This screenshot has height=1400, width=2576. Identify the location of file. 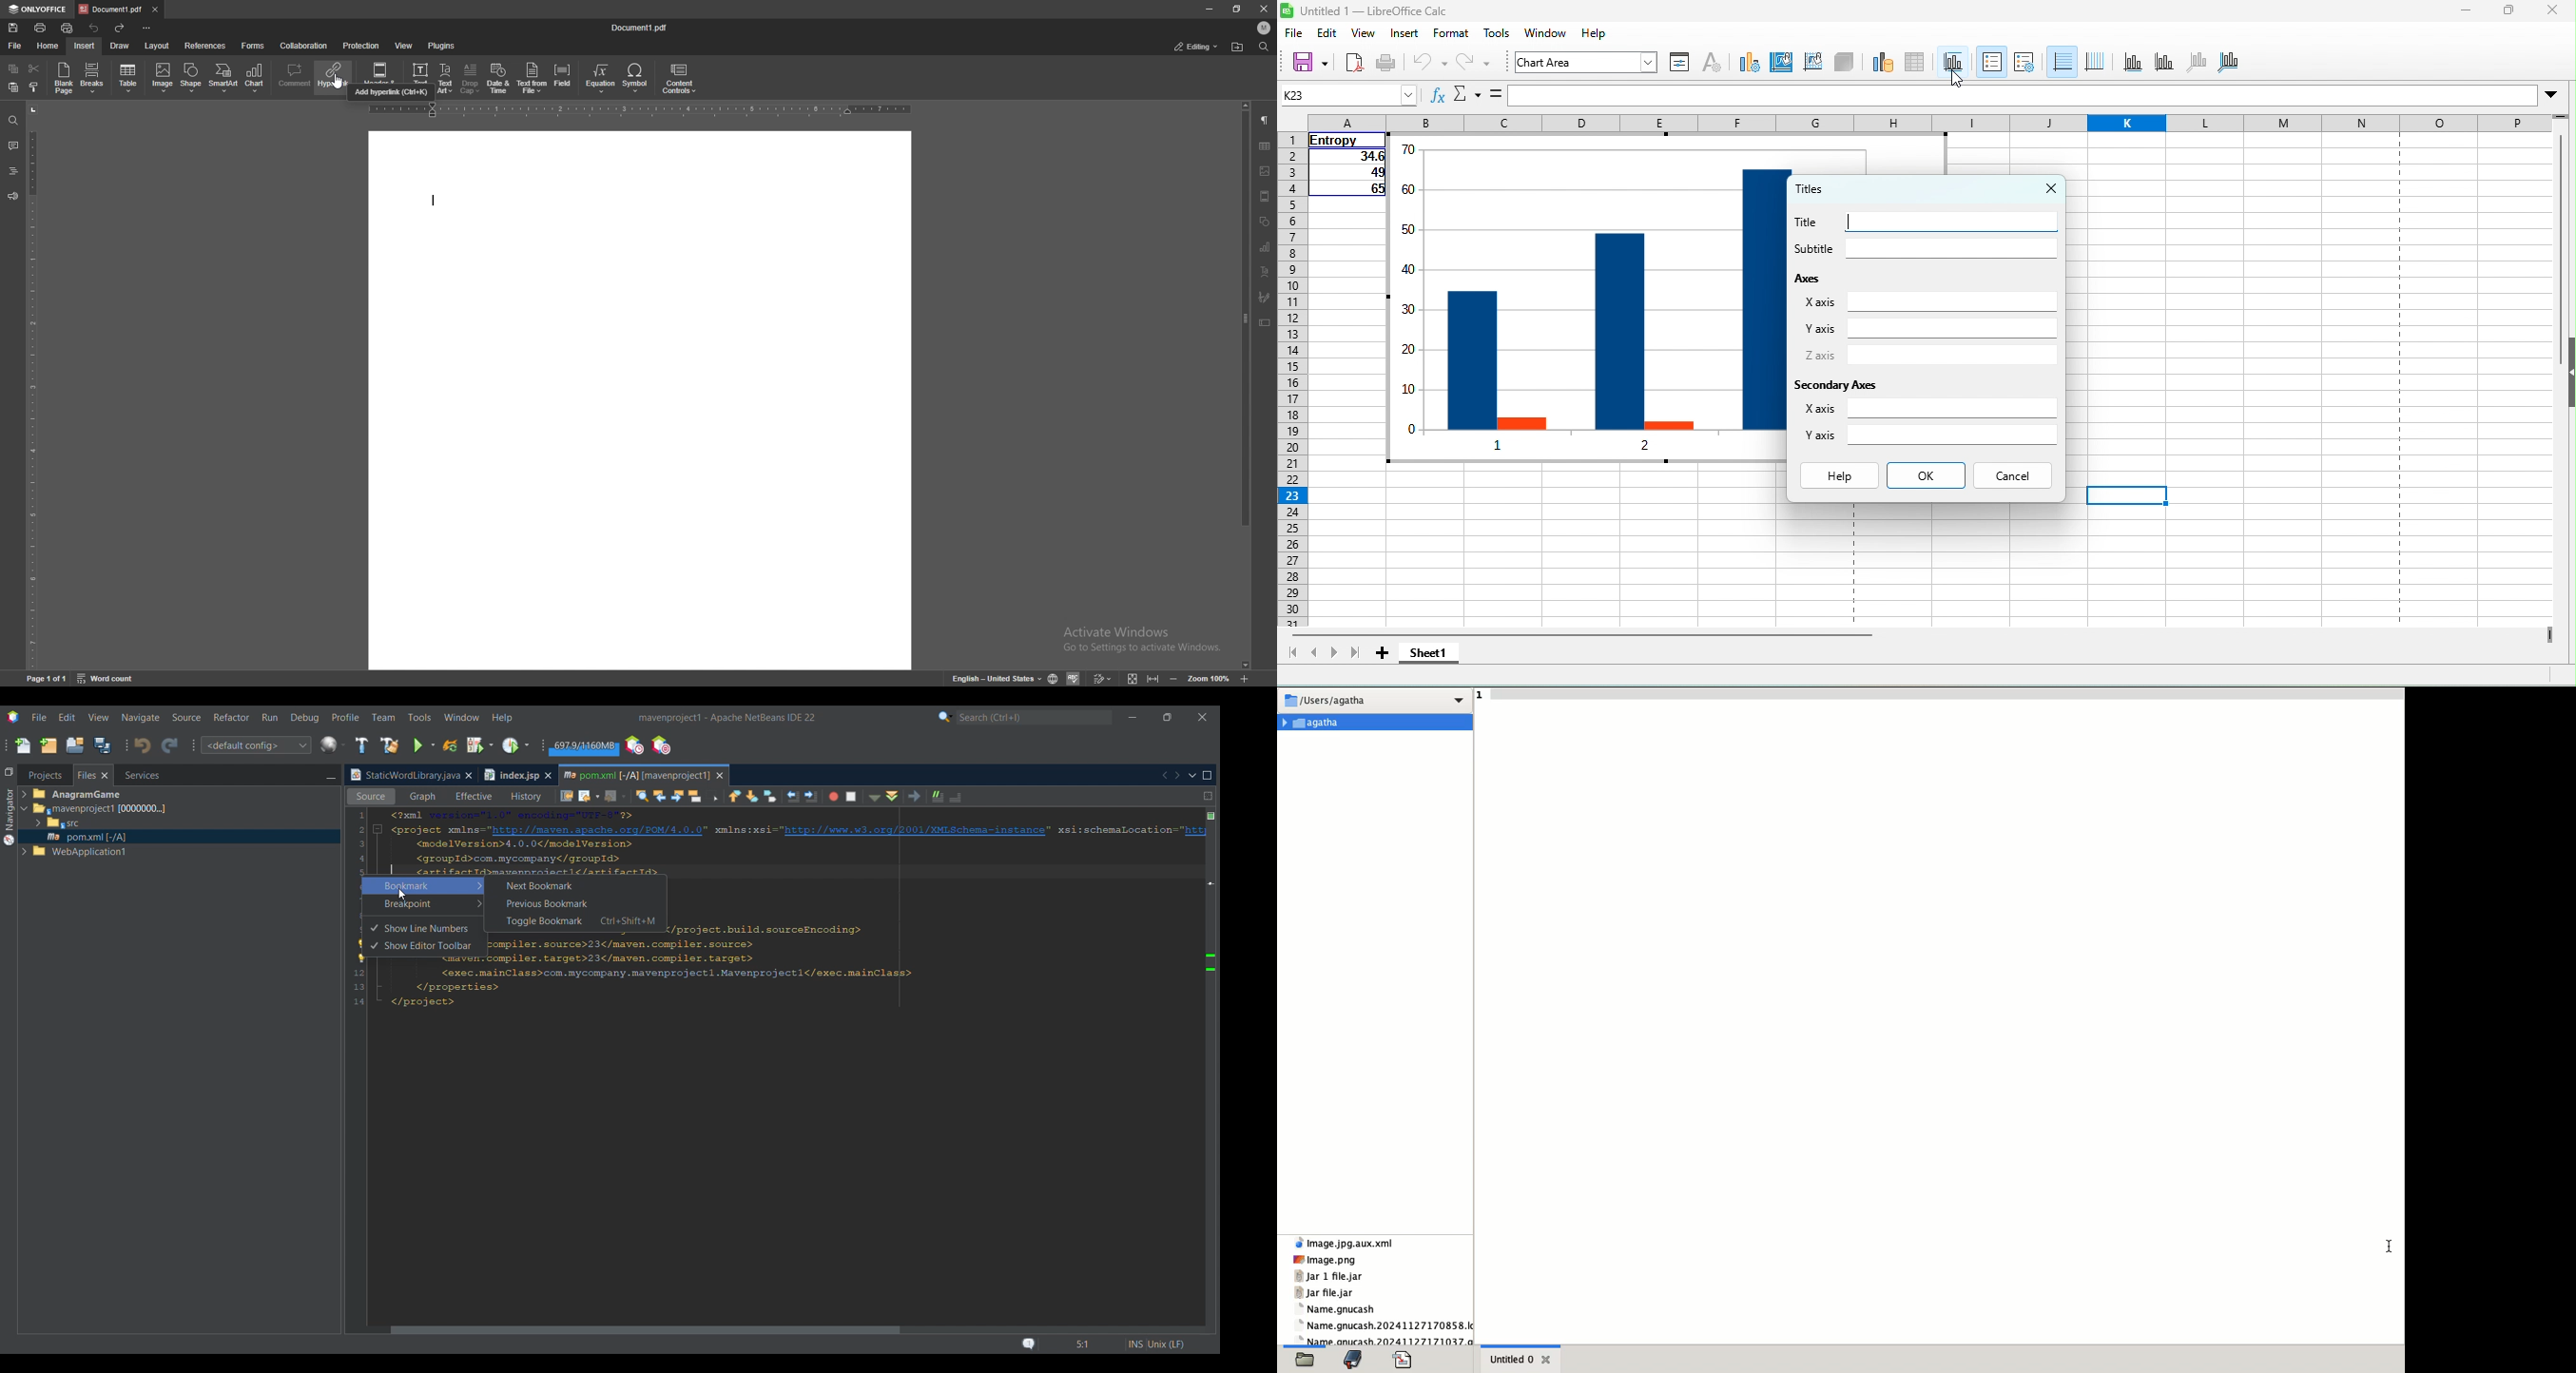
(1295, 36).